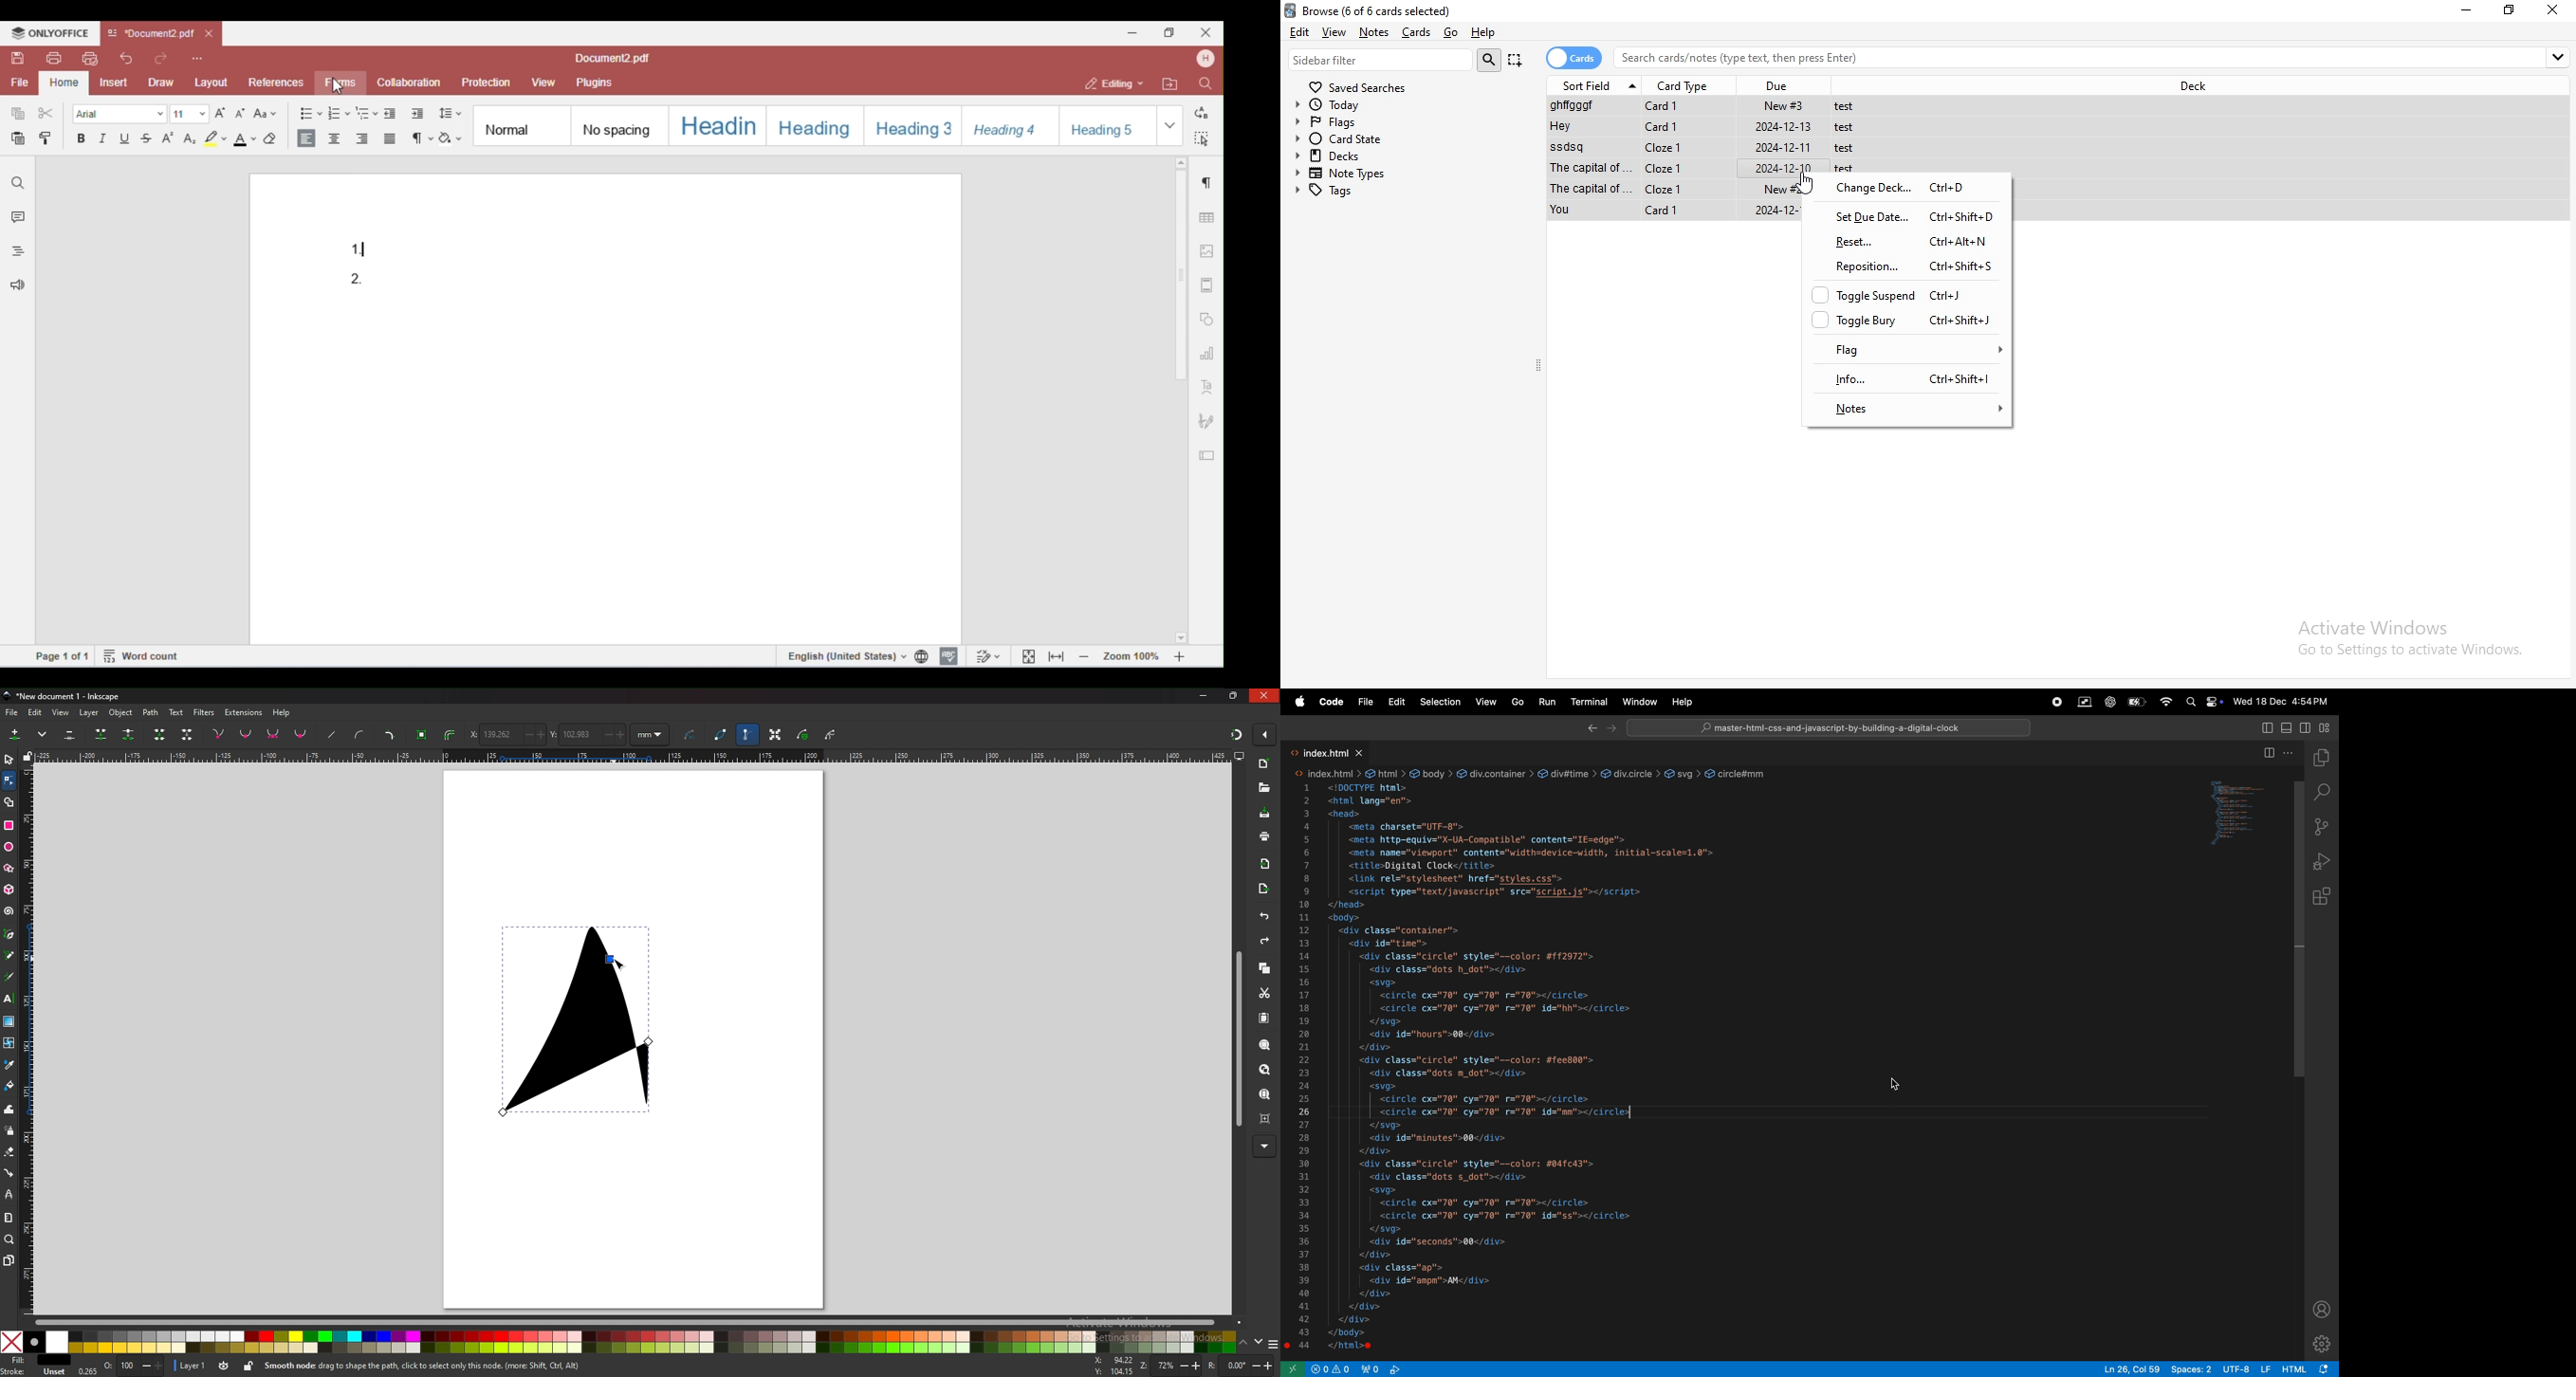 The width and height of the screenshot is (2576, 1400). I want to click on card state, so click(1408, 139).